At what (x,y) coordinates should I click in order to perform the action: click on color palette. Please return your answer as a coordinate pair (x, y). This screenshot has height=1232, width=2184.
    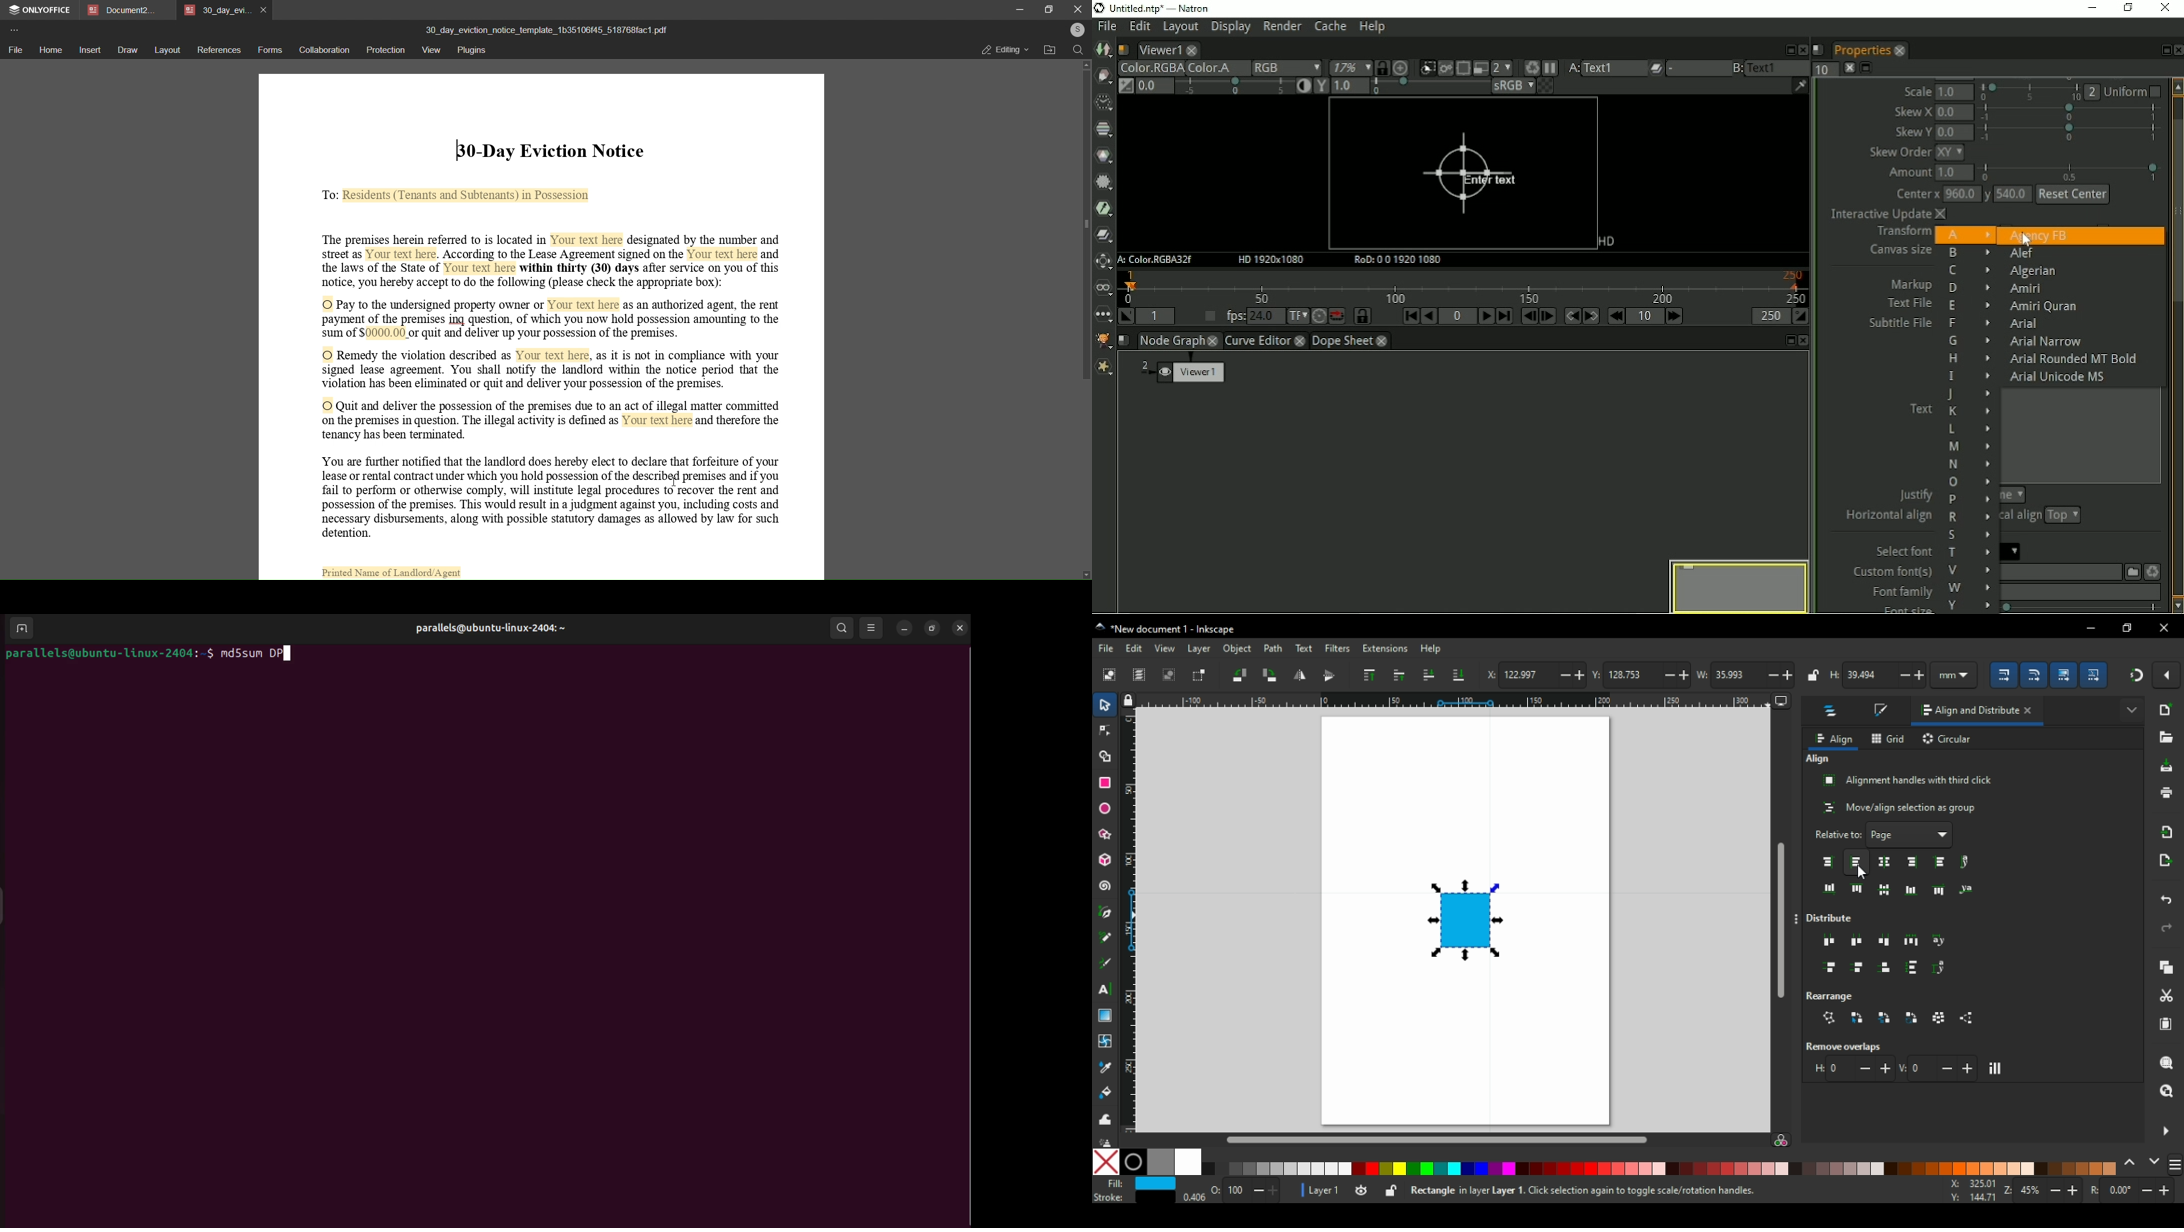
    Looking at the image, I should click on (1662, 1169).